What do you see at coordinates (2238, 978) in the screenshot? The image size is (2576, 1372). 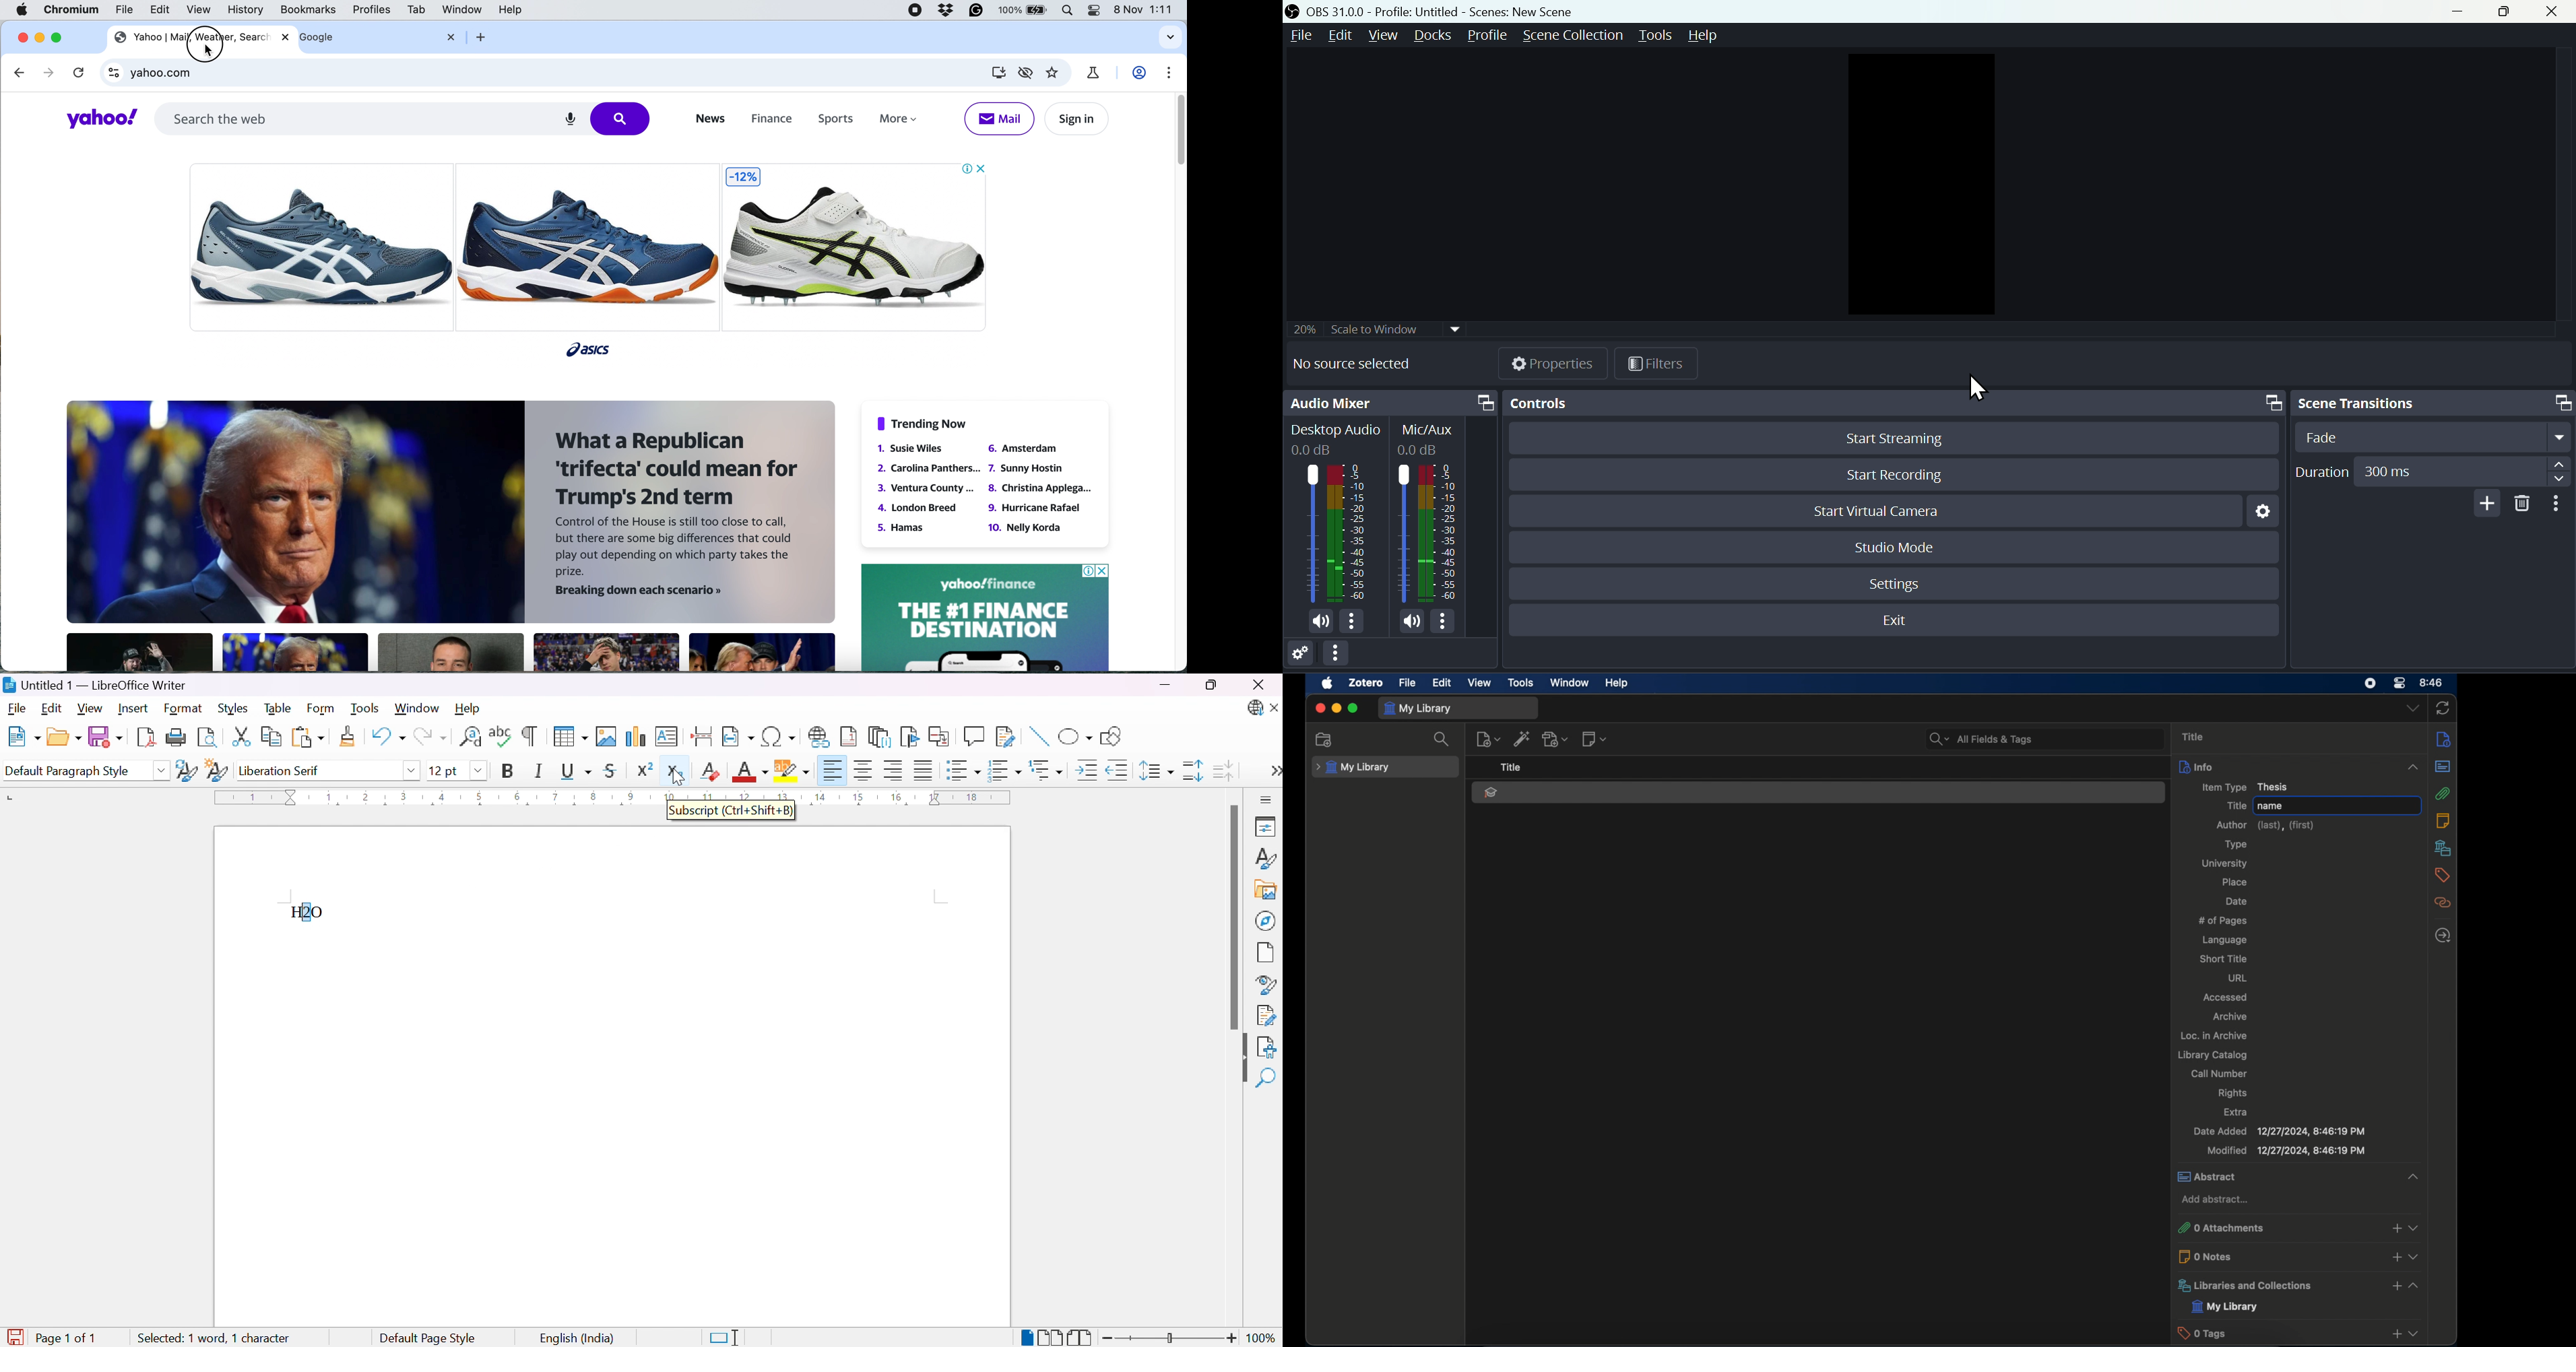 I see `url` at bounding box center [2238, 978].